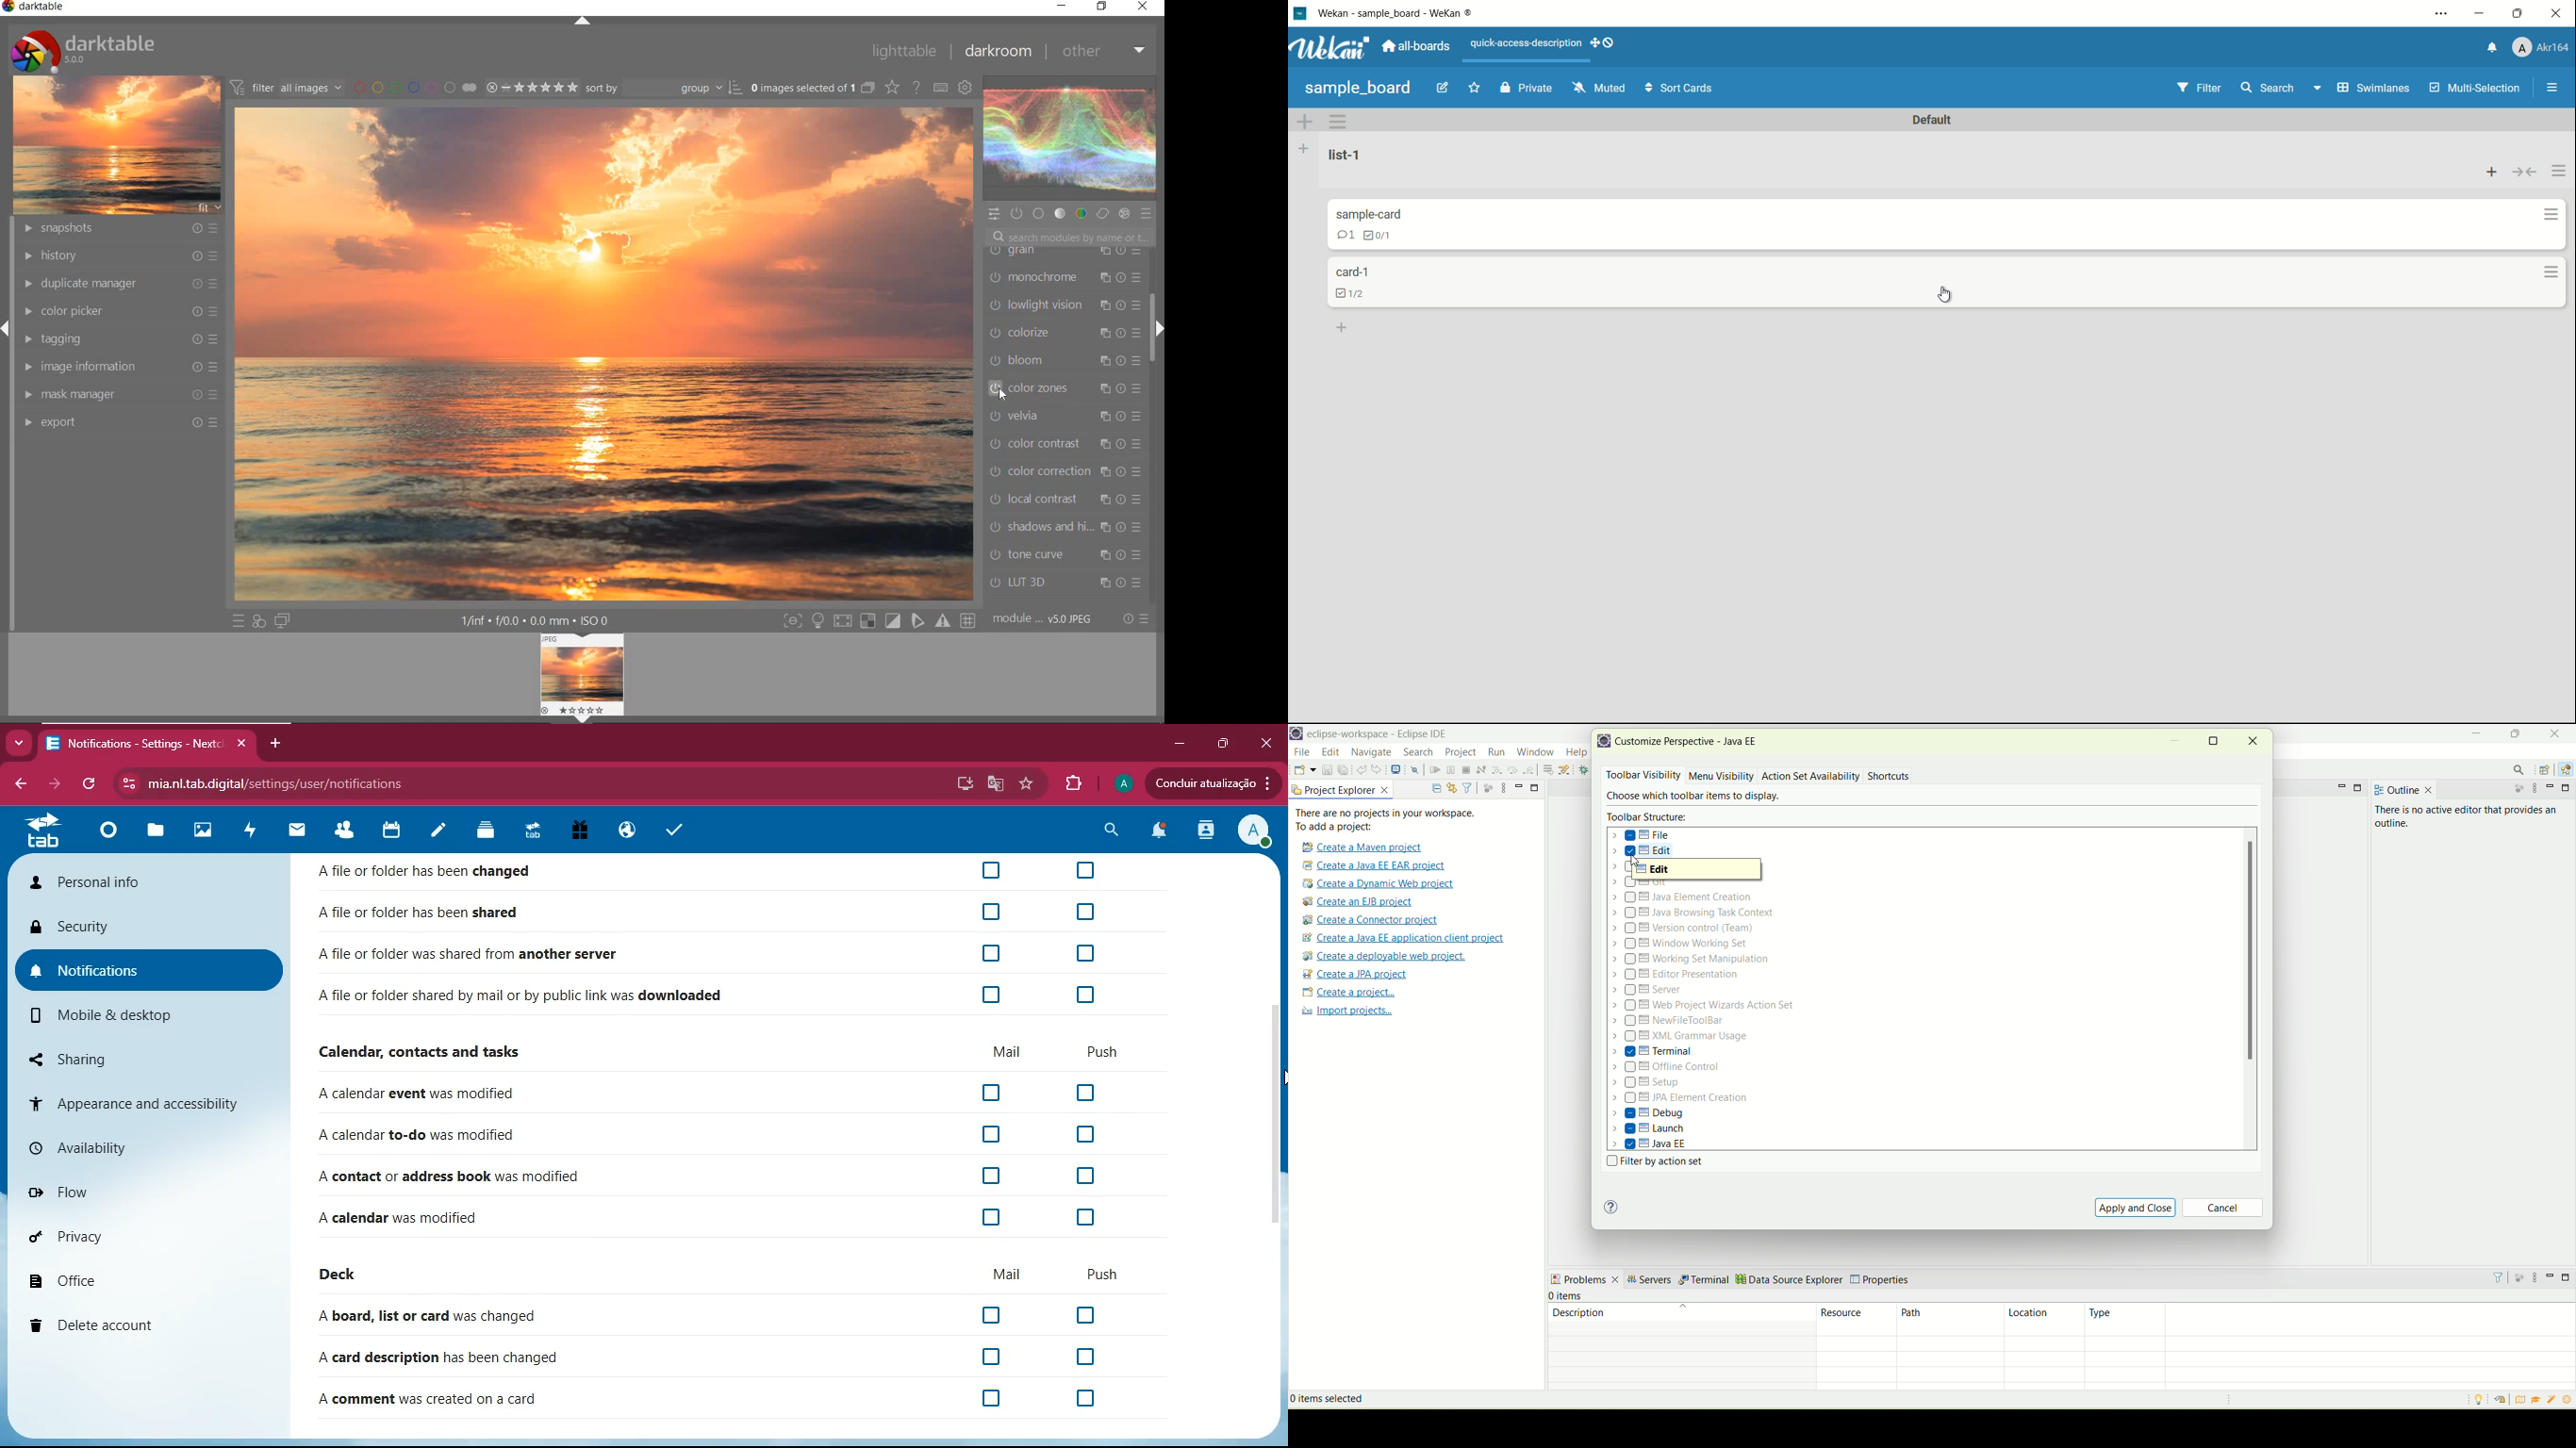  What do you see at coordinates (1084, 1217) in the screenshot?
I see `off` at bounding box center [1084, 1217].